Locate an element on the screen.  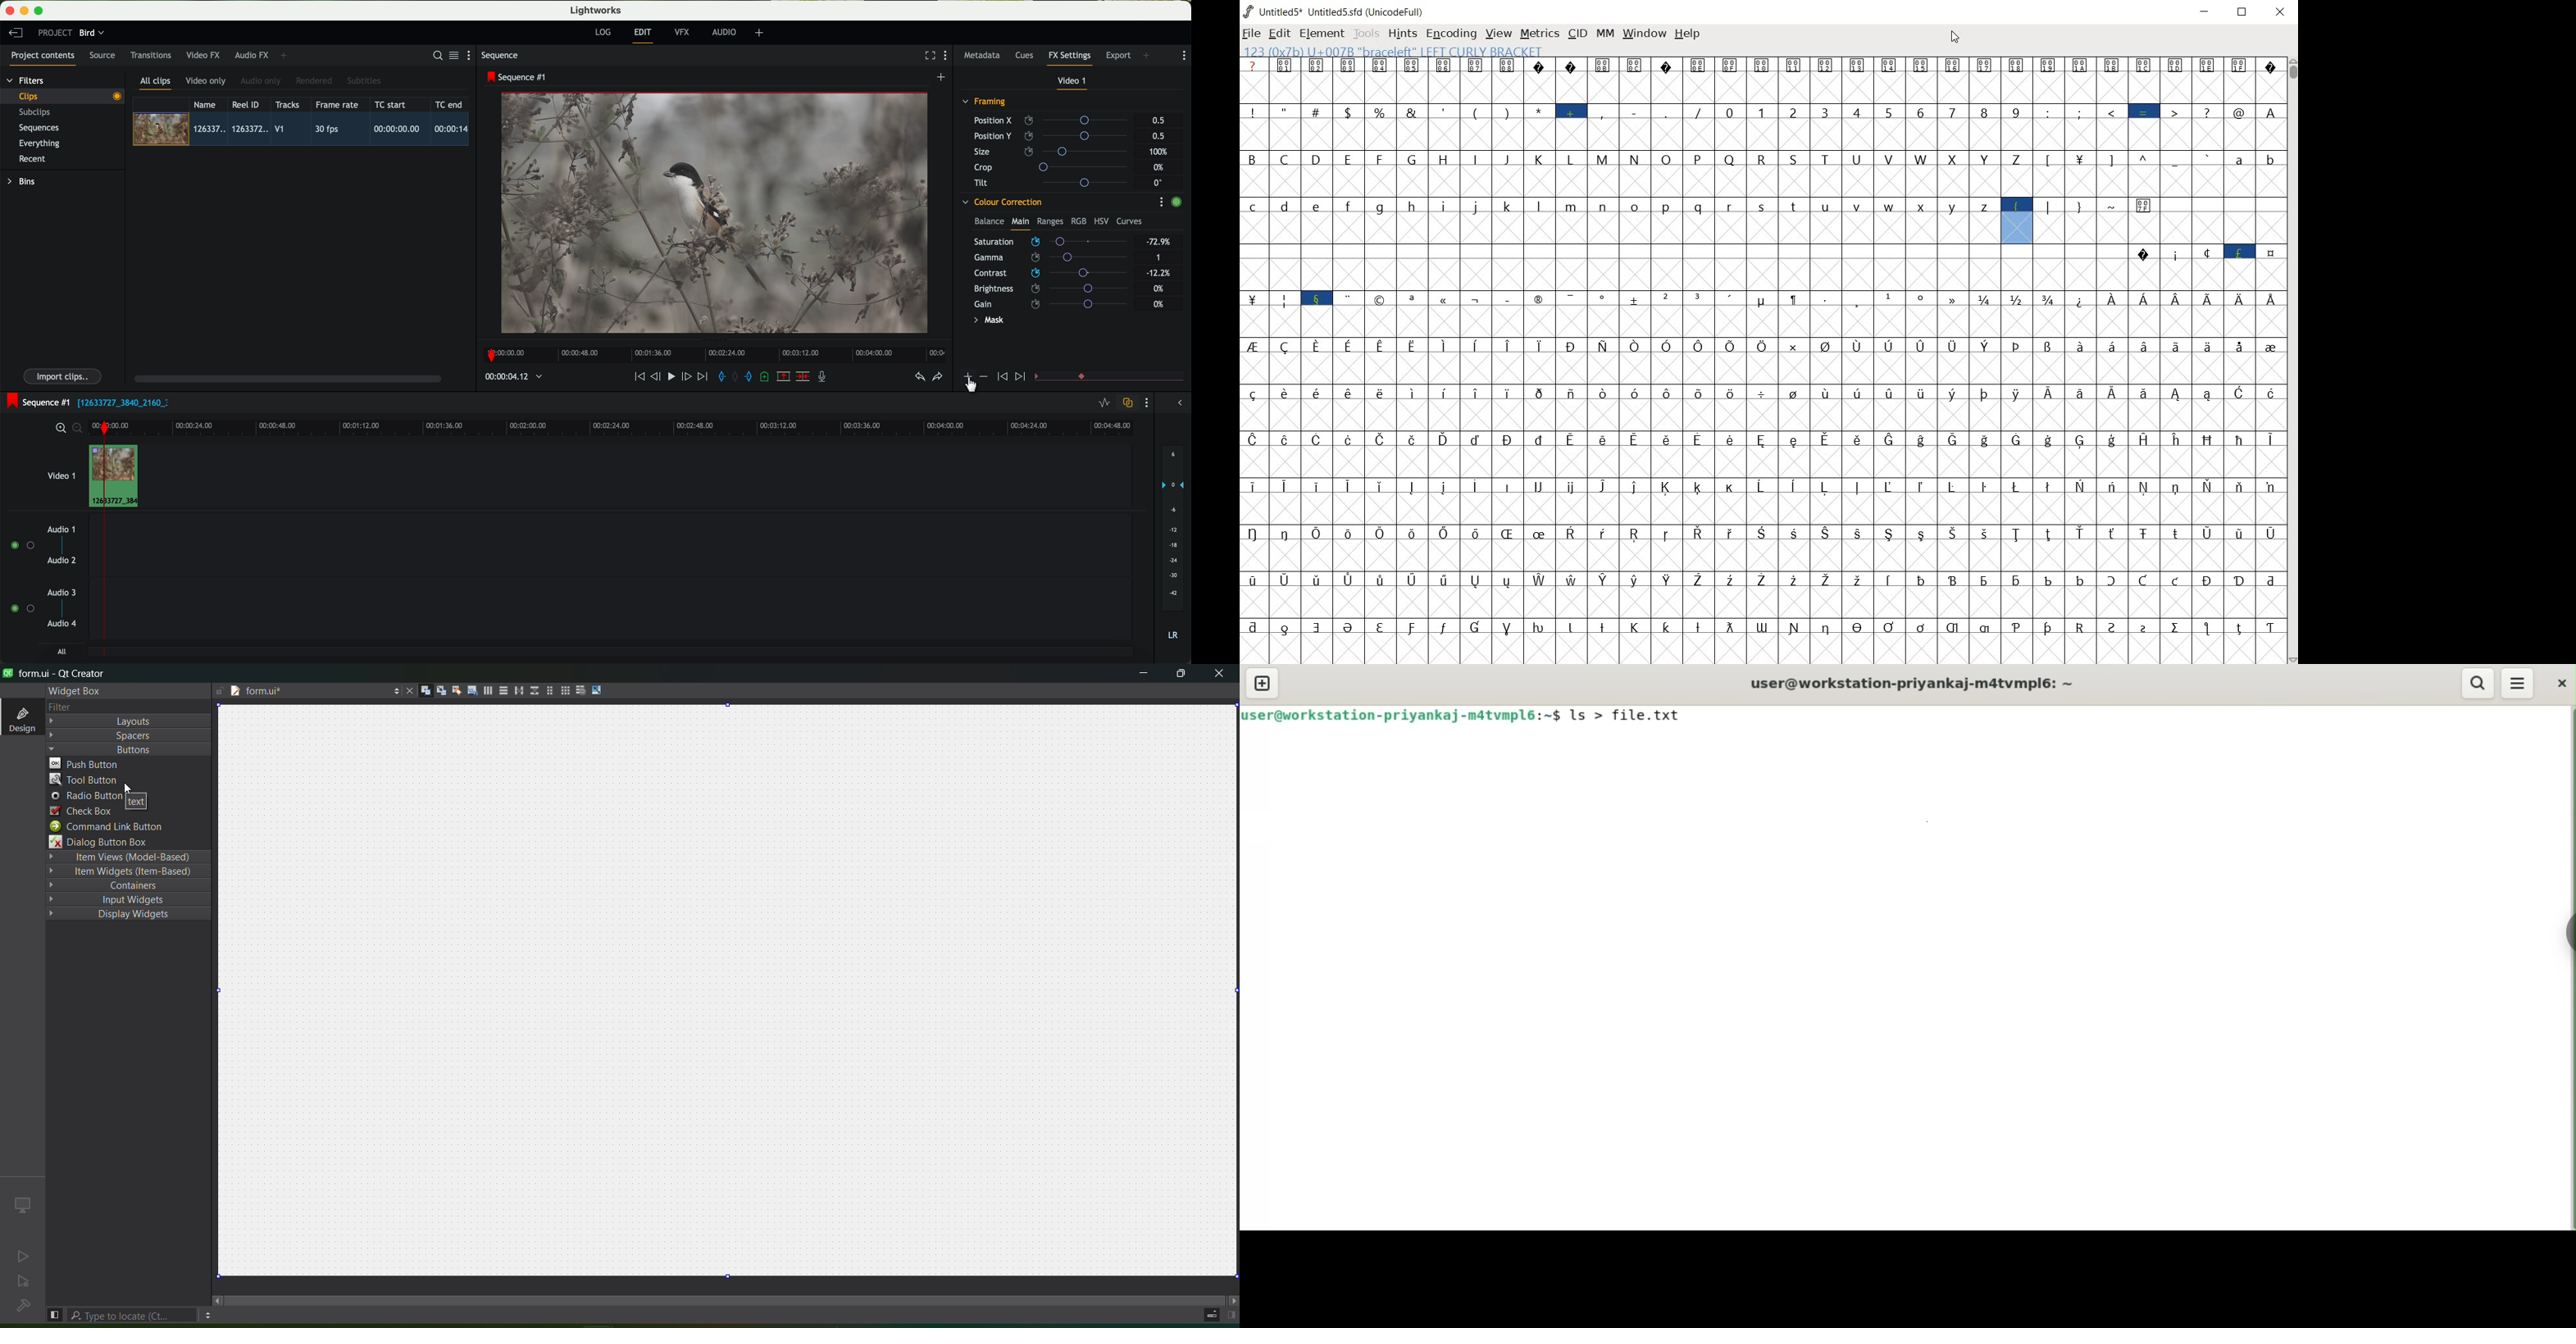
applied effect is located at coordinates (717, 213).